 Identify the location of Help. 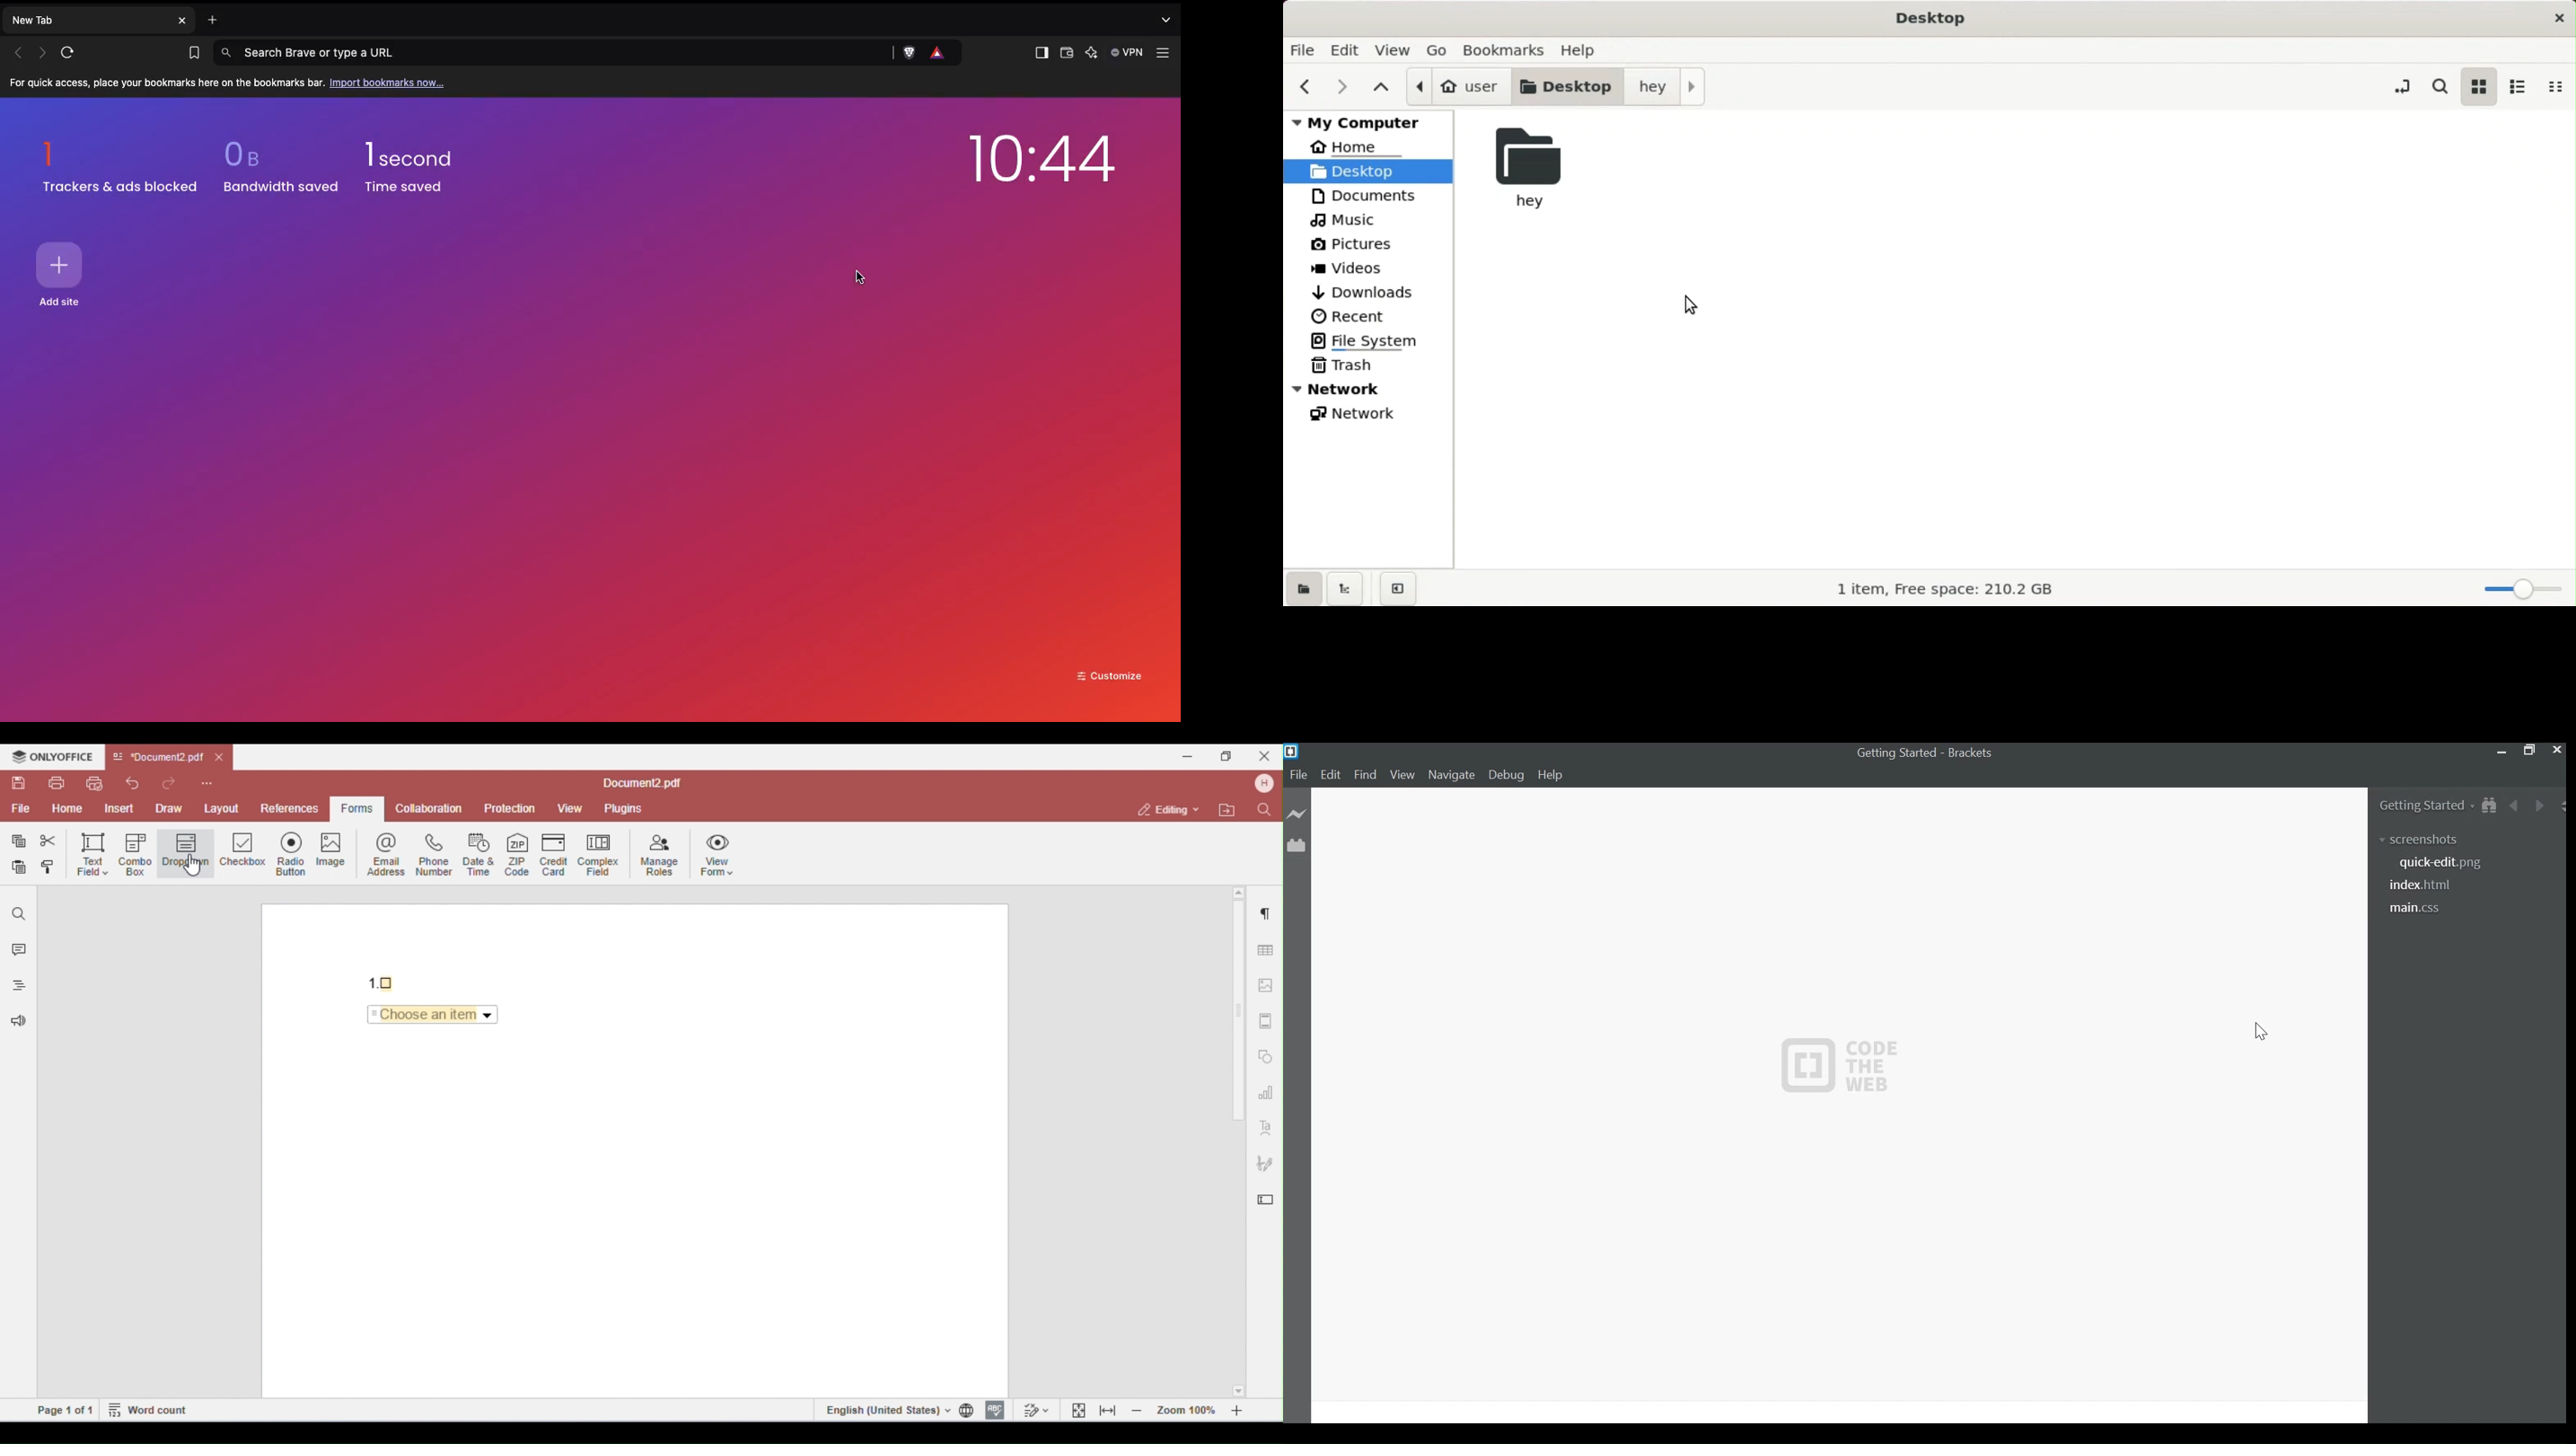
(1552, 775).